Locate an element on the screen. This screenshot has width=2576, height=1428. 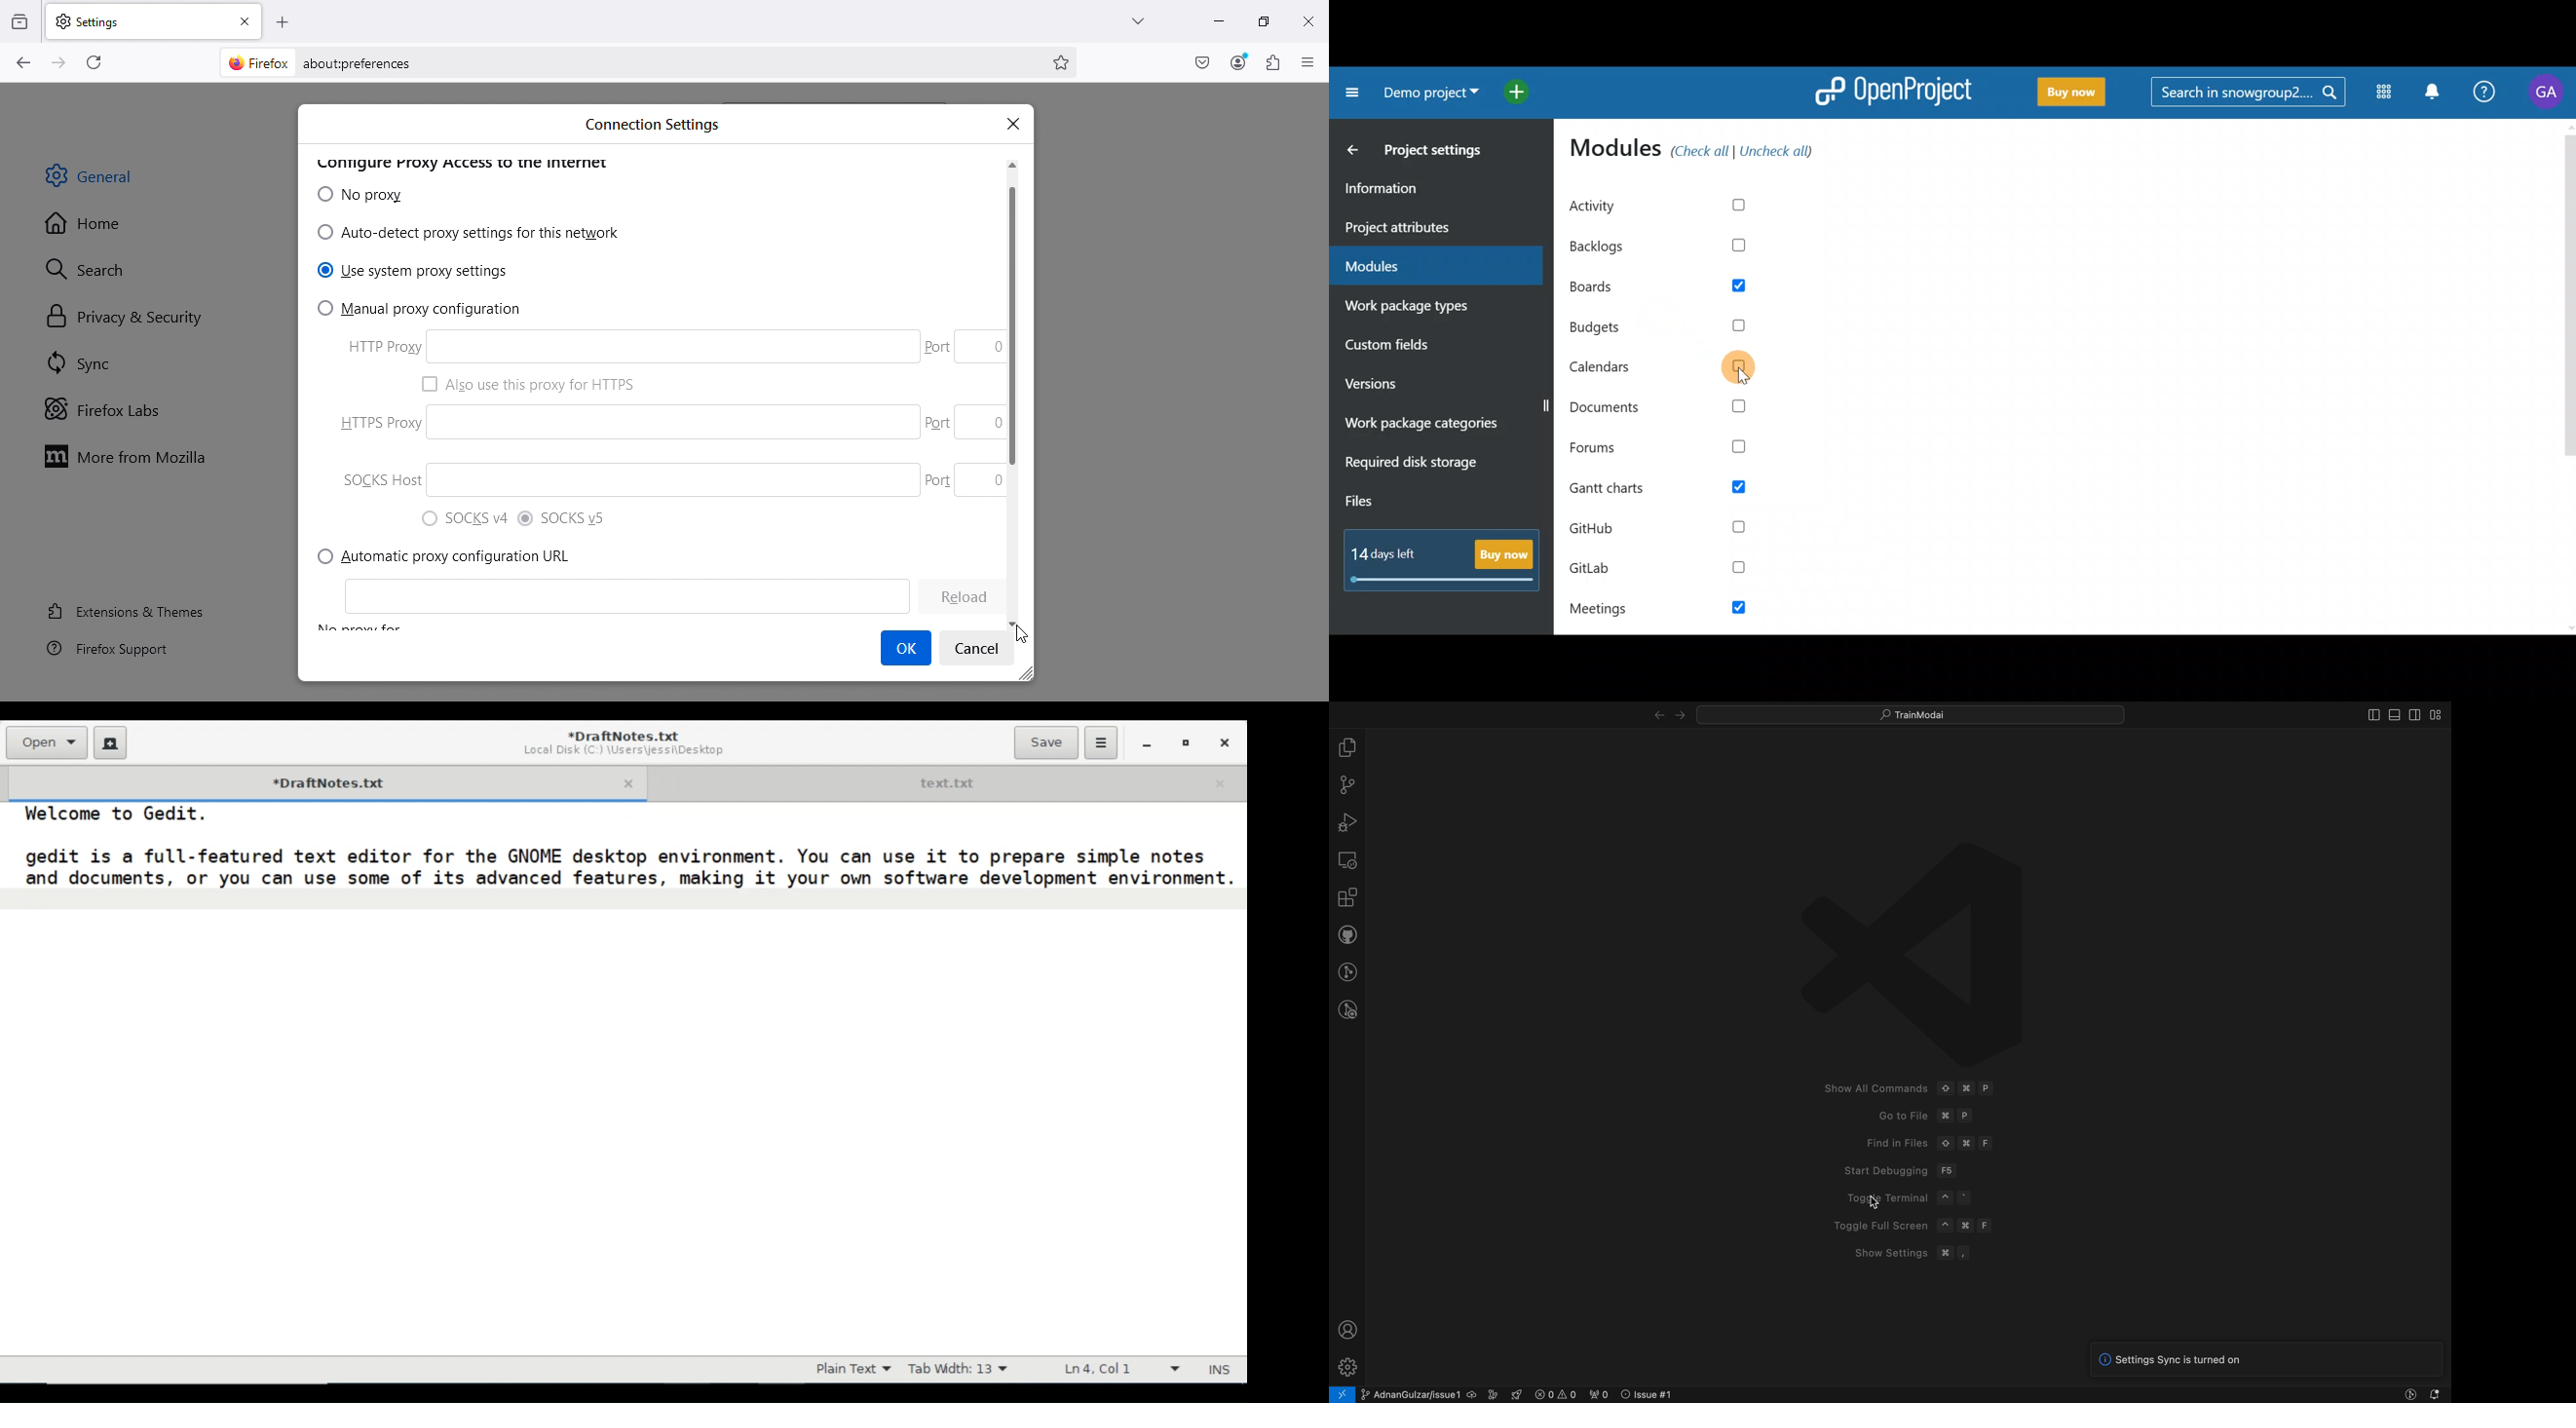
Open application menu is located at coordinates (1308, 61).